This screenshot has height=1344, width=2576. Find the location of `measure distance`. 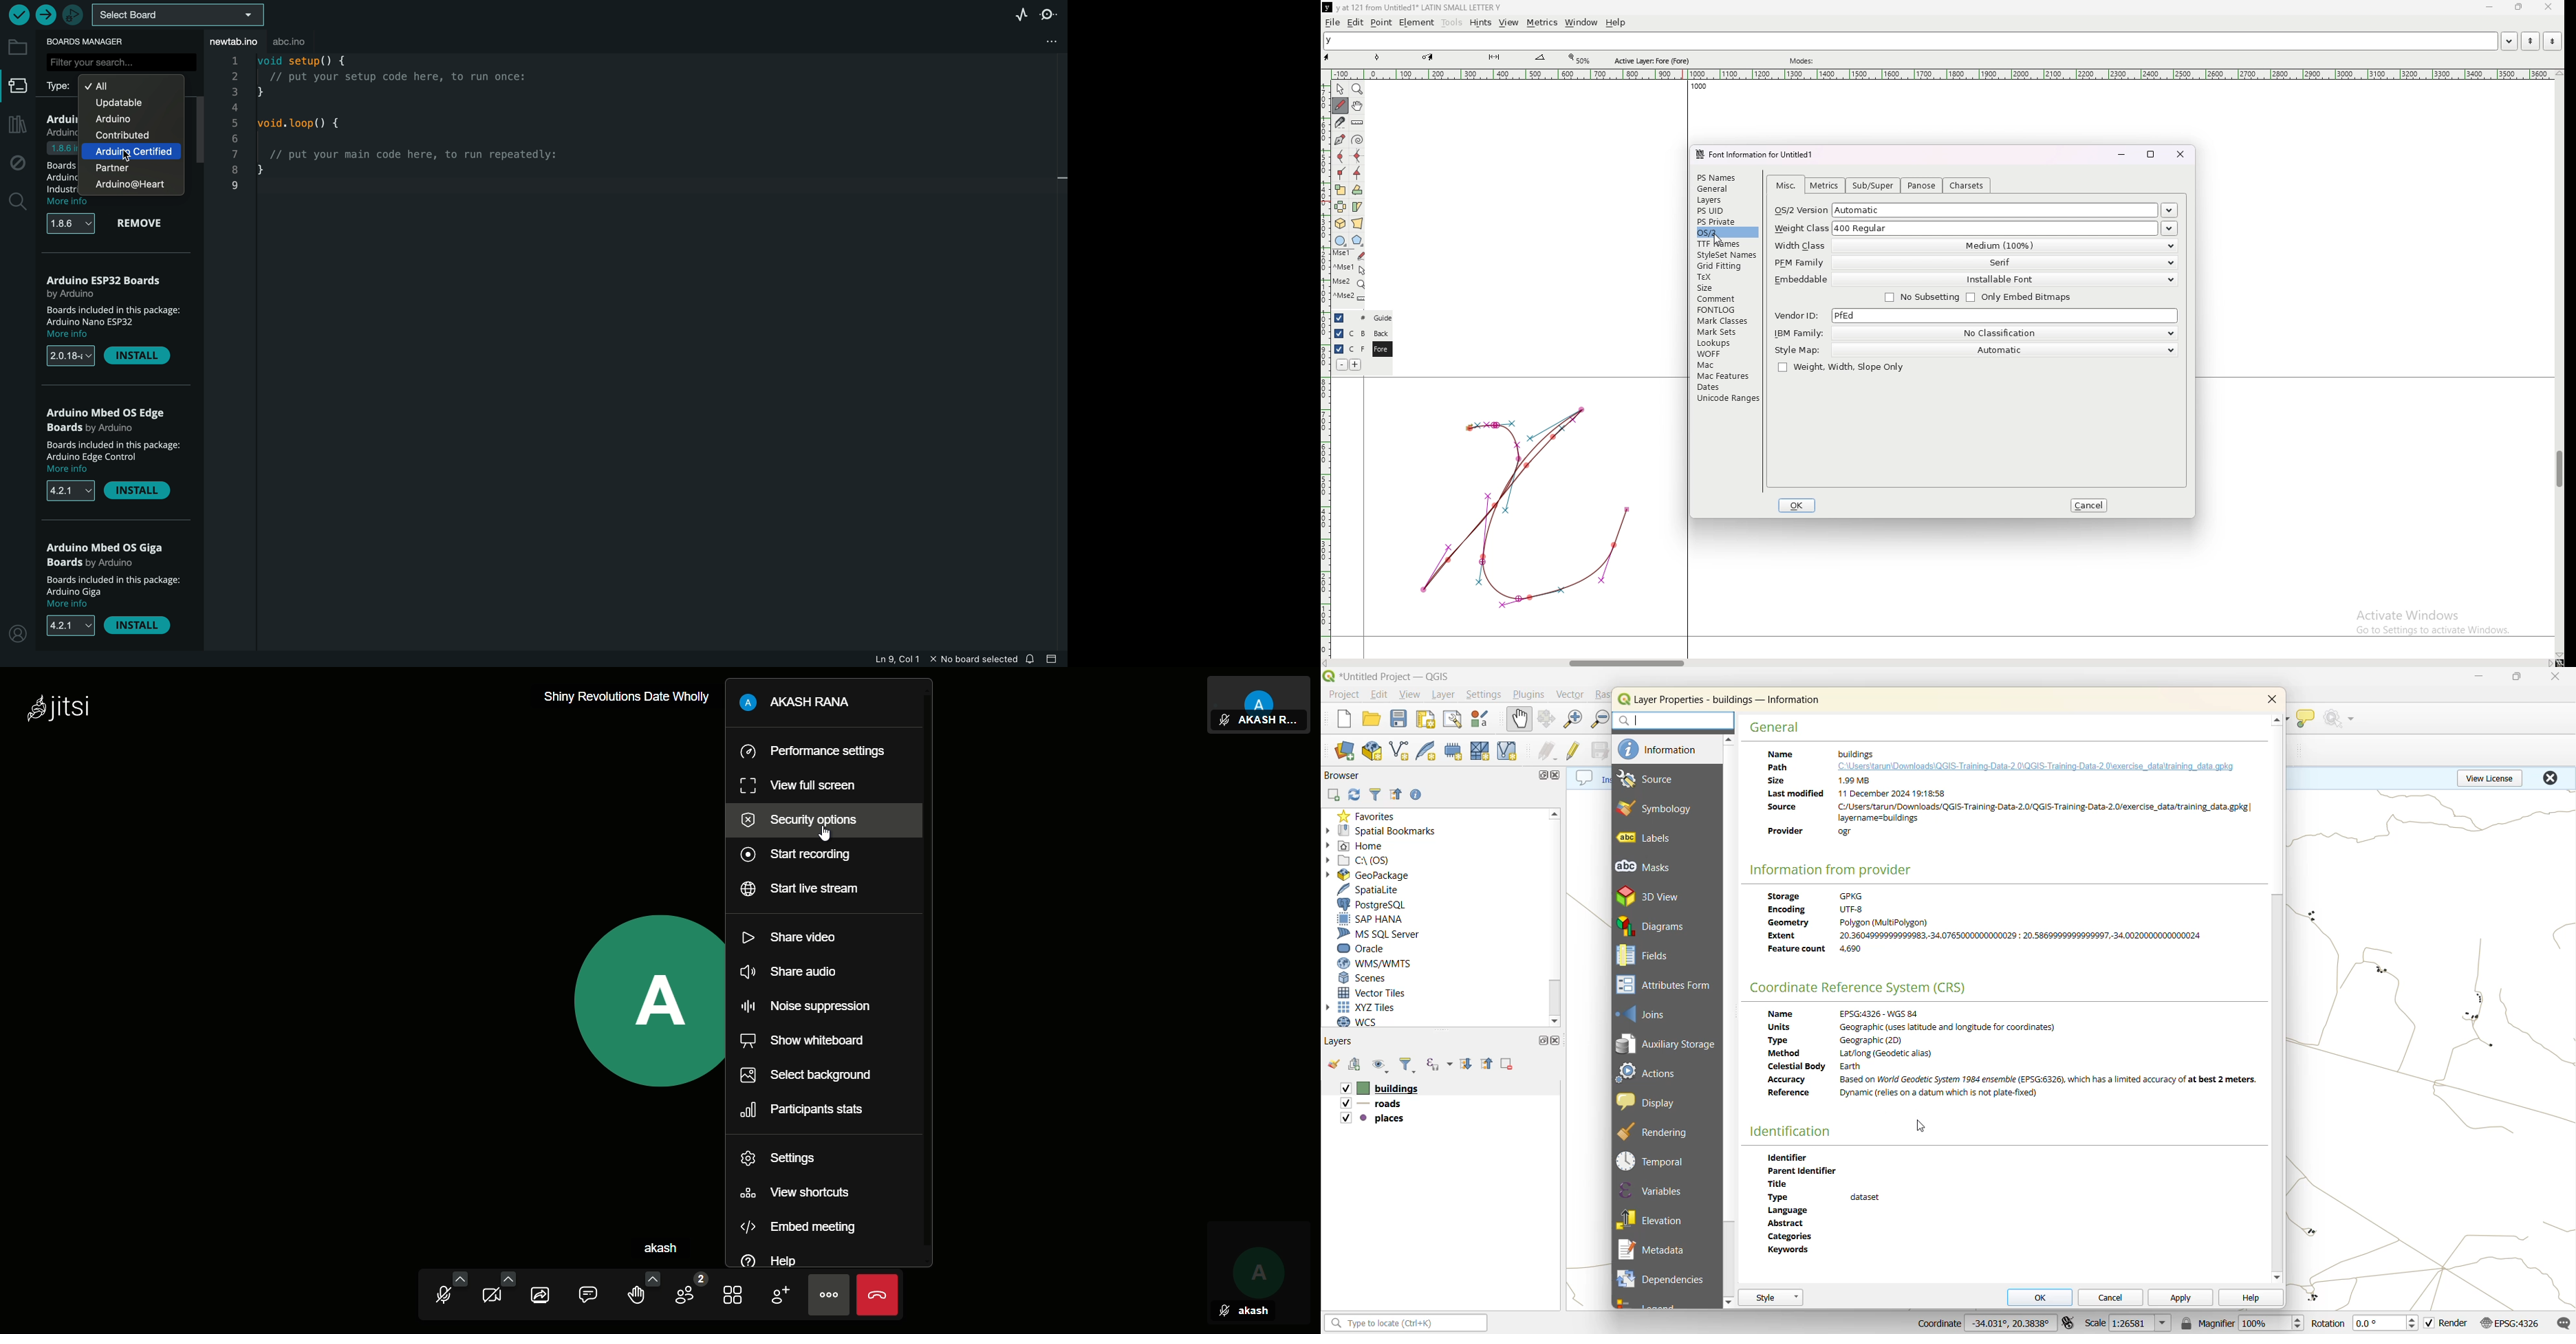

measure distance is located at coordinates (1358, 124).